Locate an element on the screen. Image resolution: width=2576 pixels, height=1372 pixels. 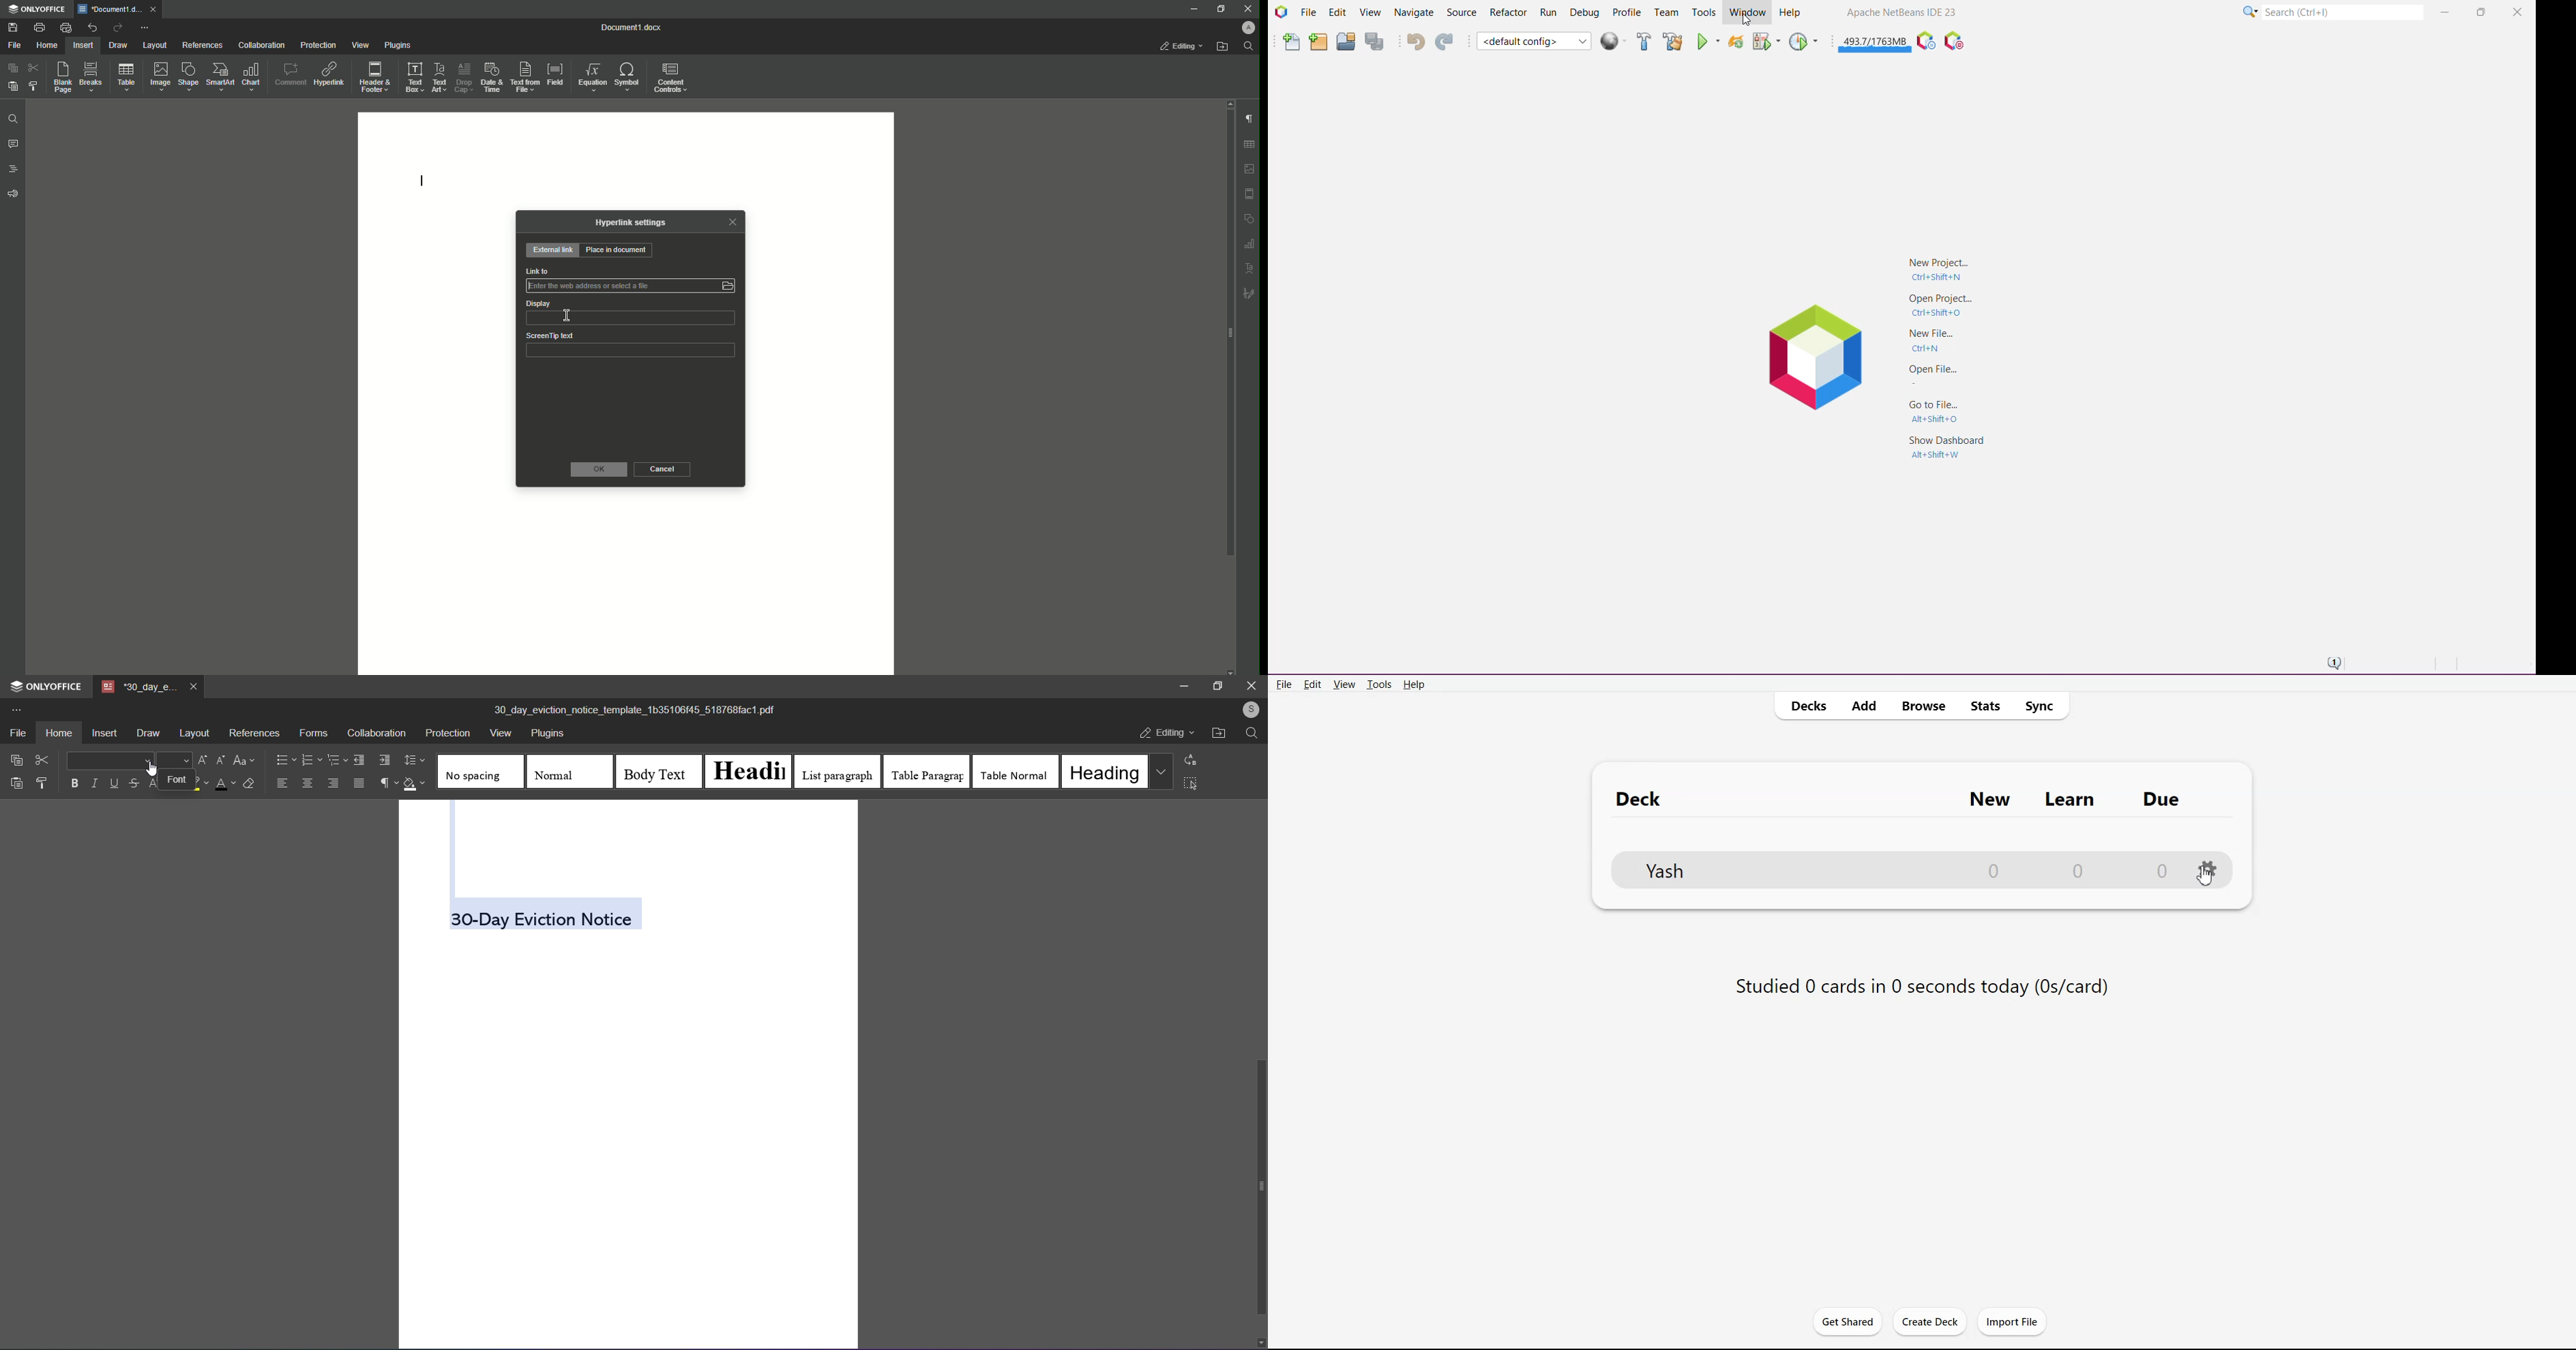
Text Box is located at coordinates (415, 77).